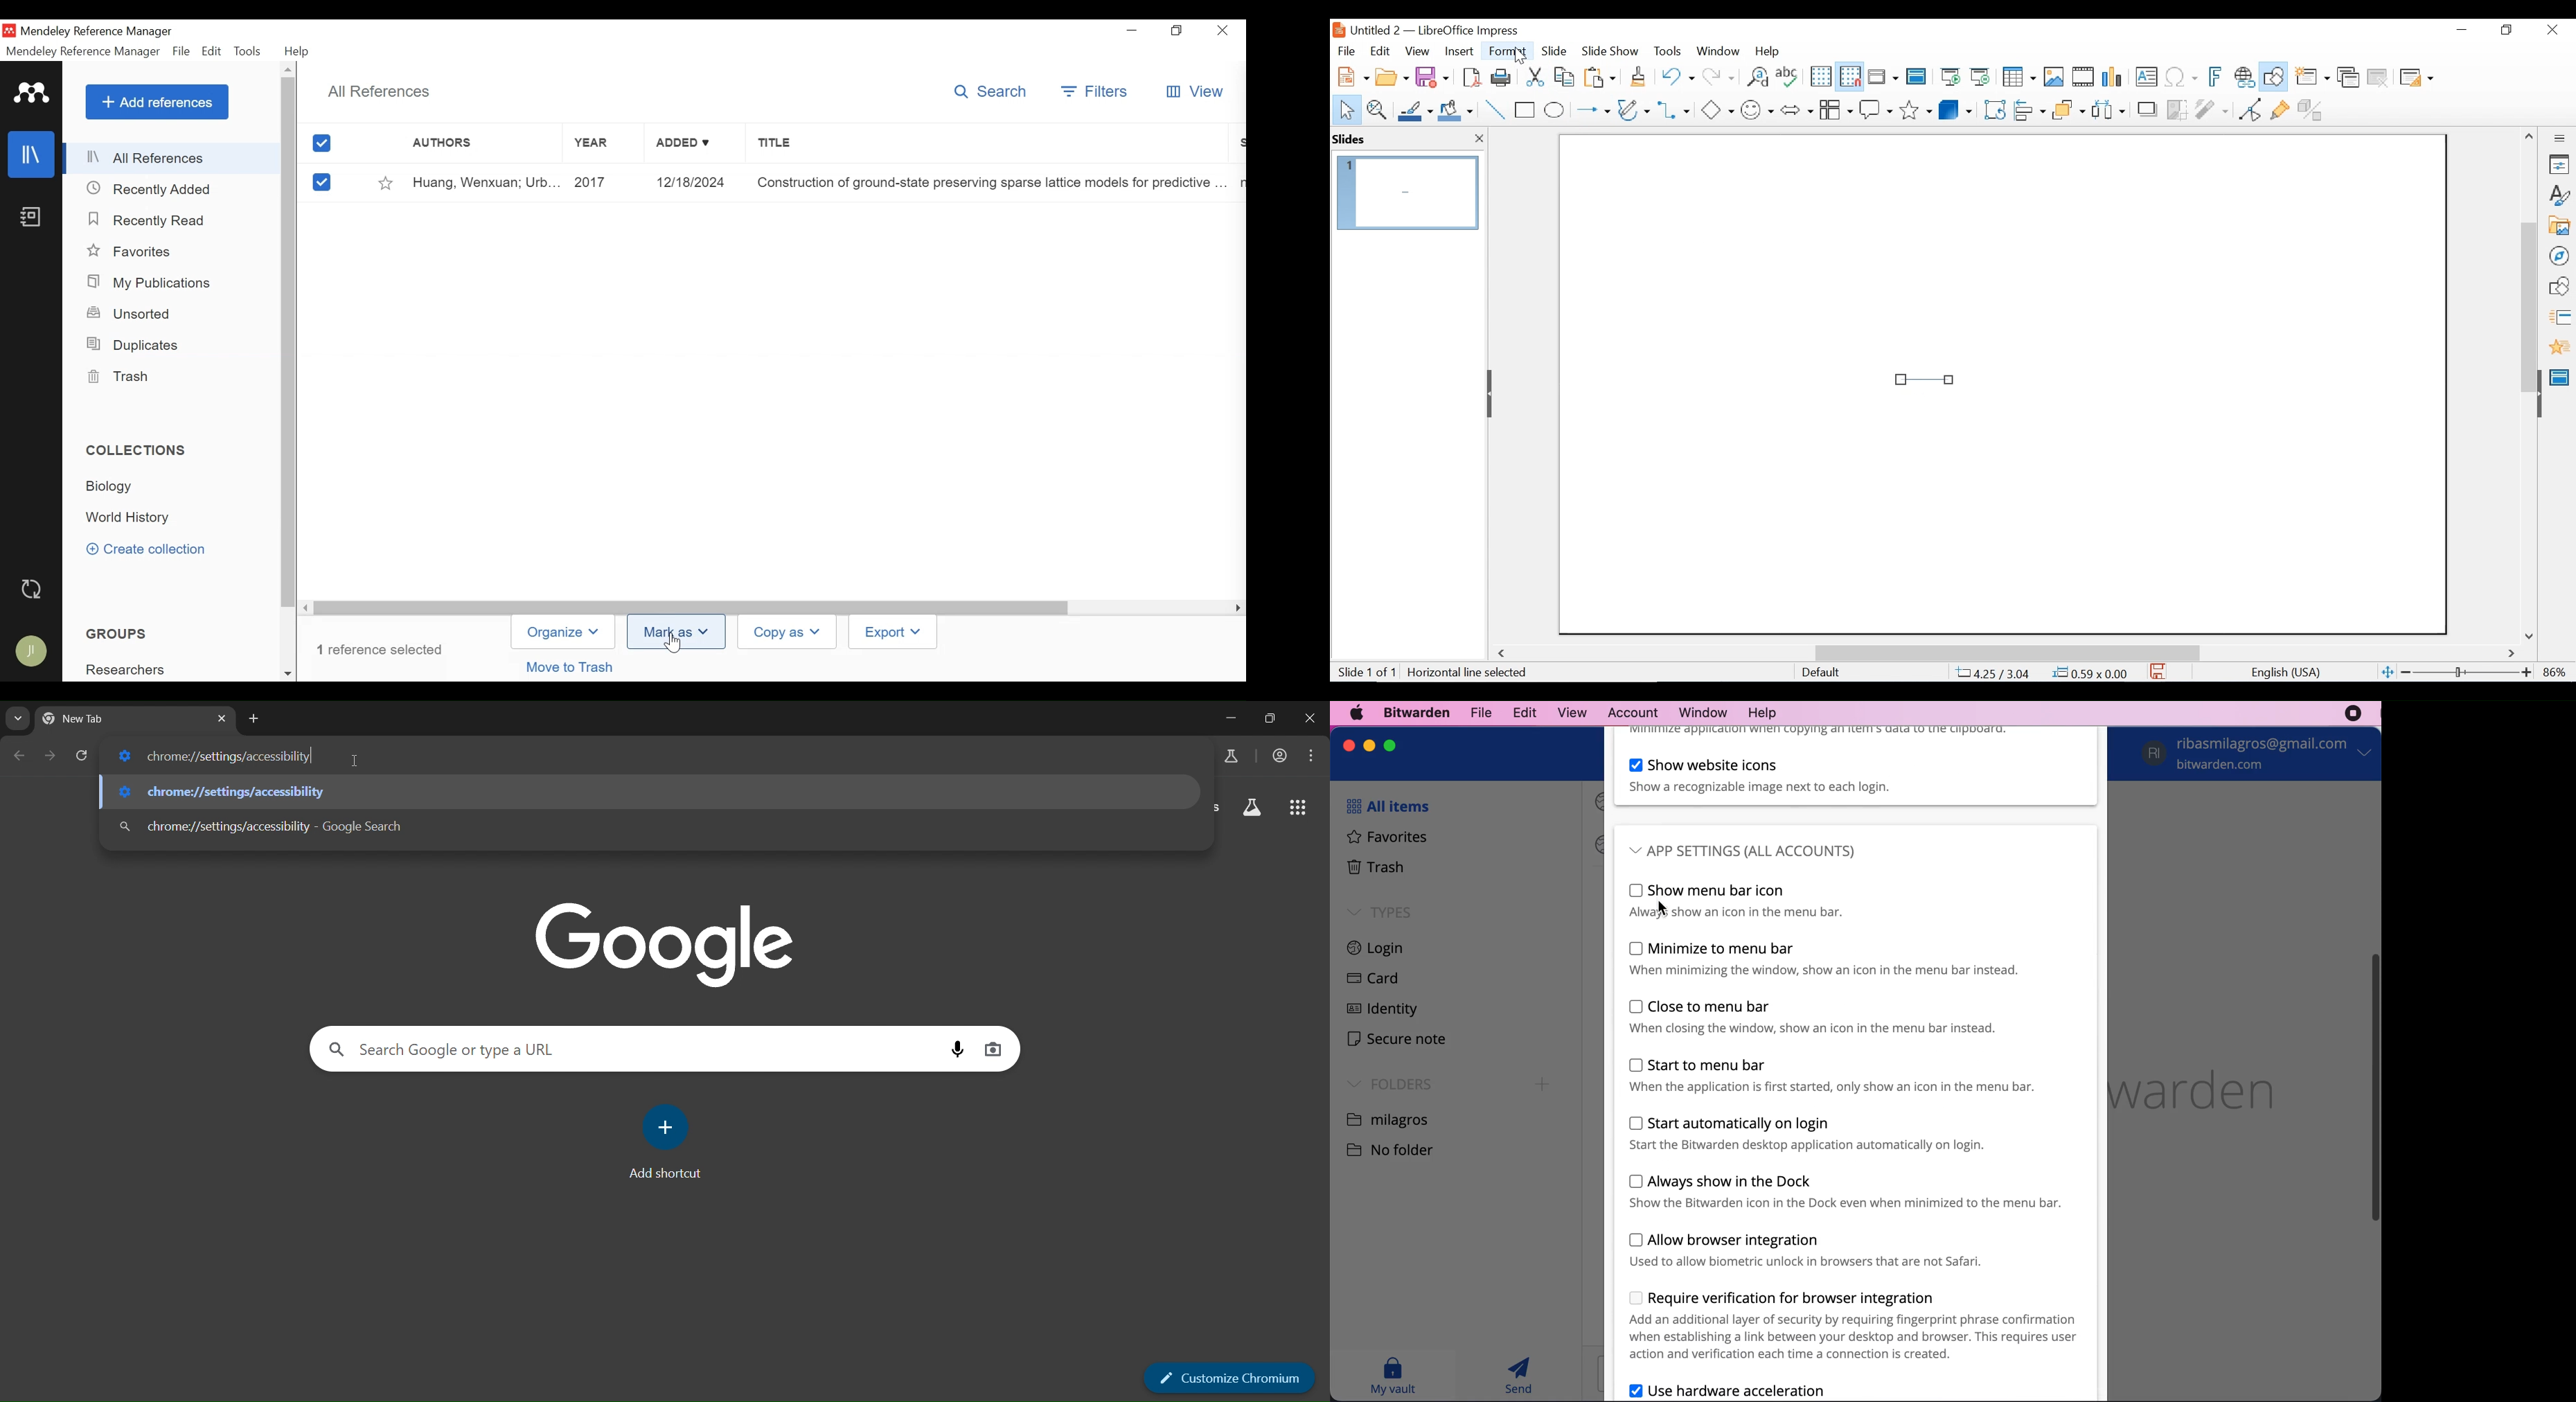 The image size is (2576, 1428). What do you see at coordinates (211, 52) in the screenshot?
I see `Edit` at bounding box center [211, 52].